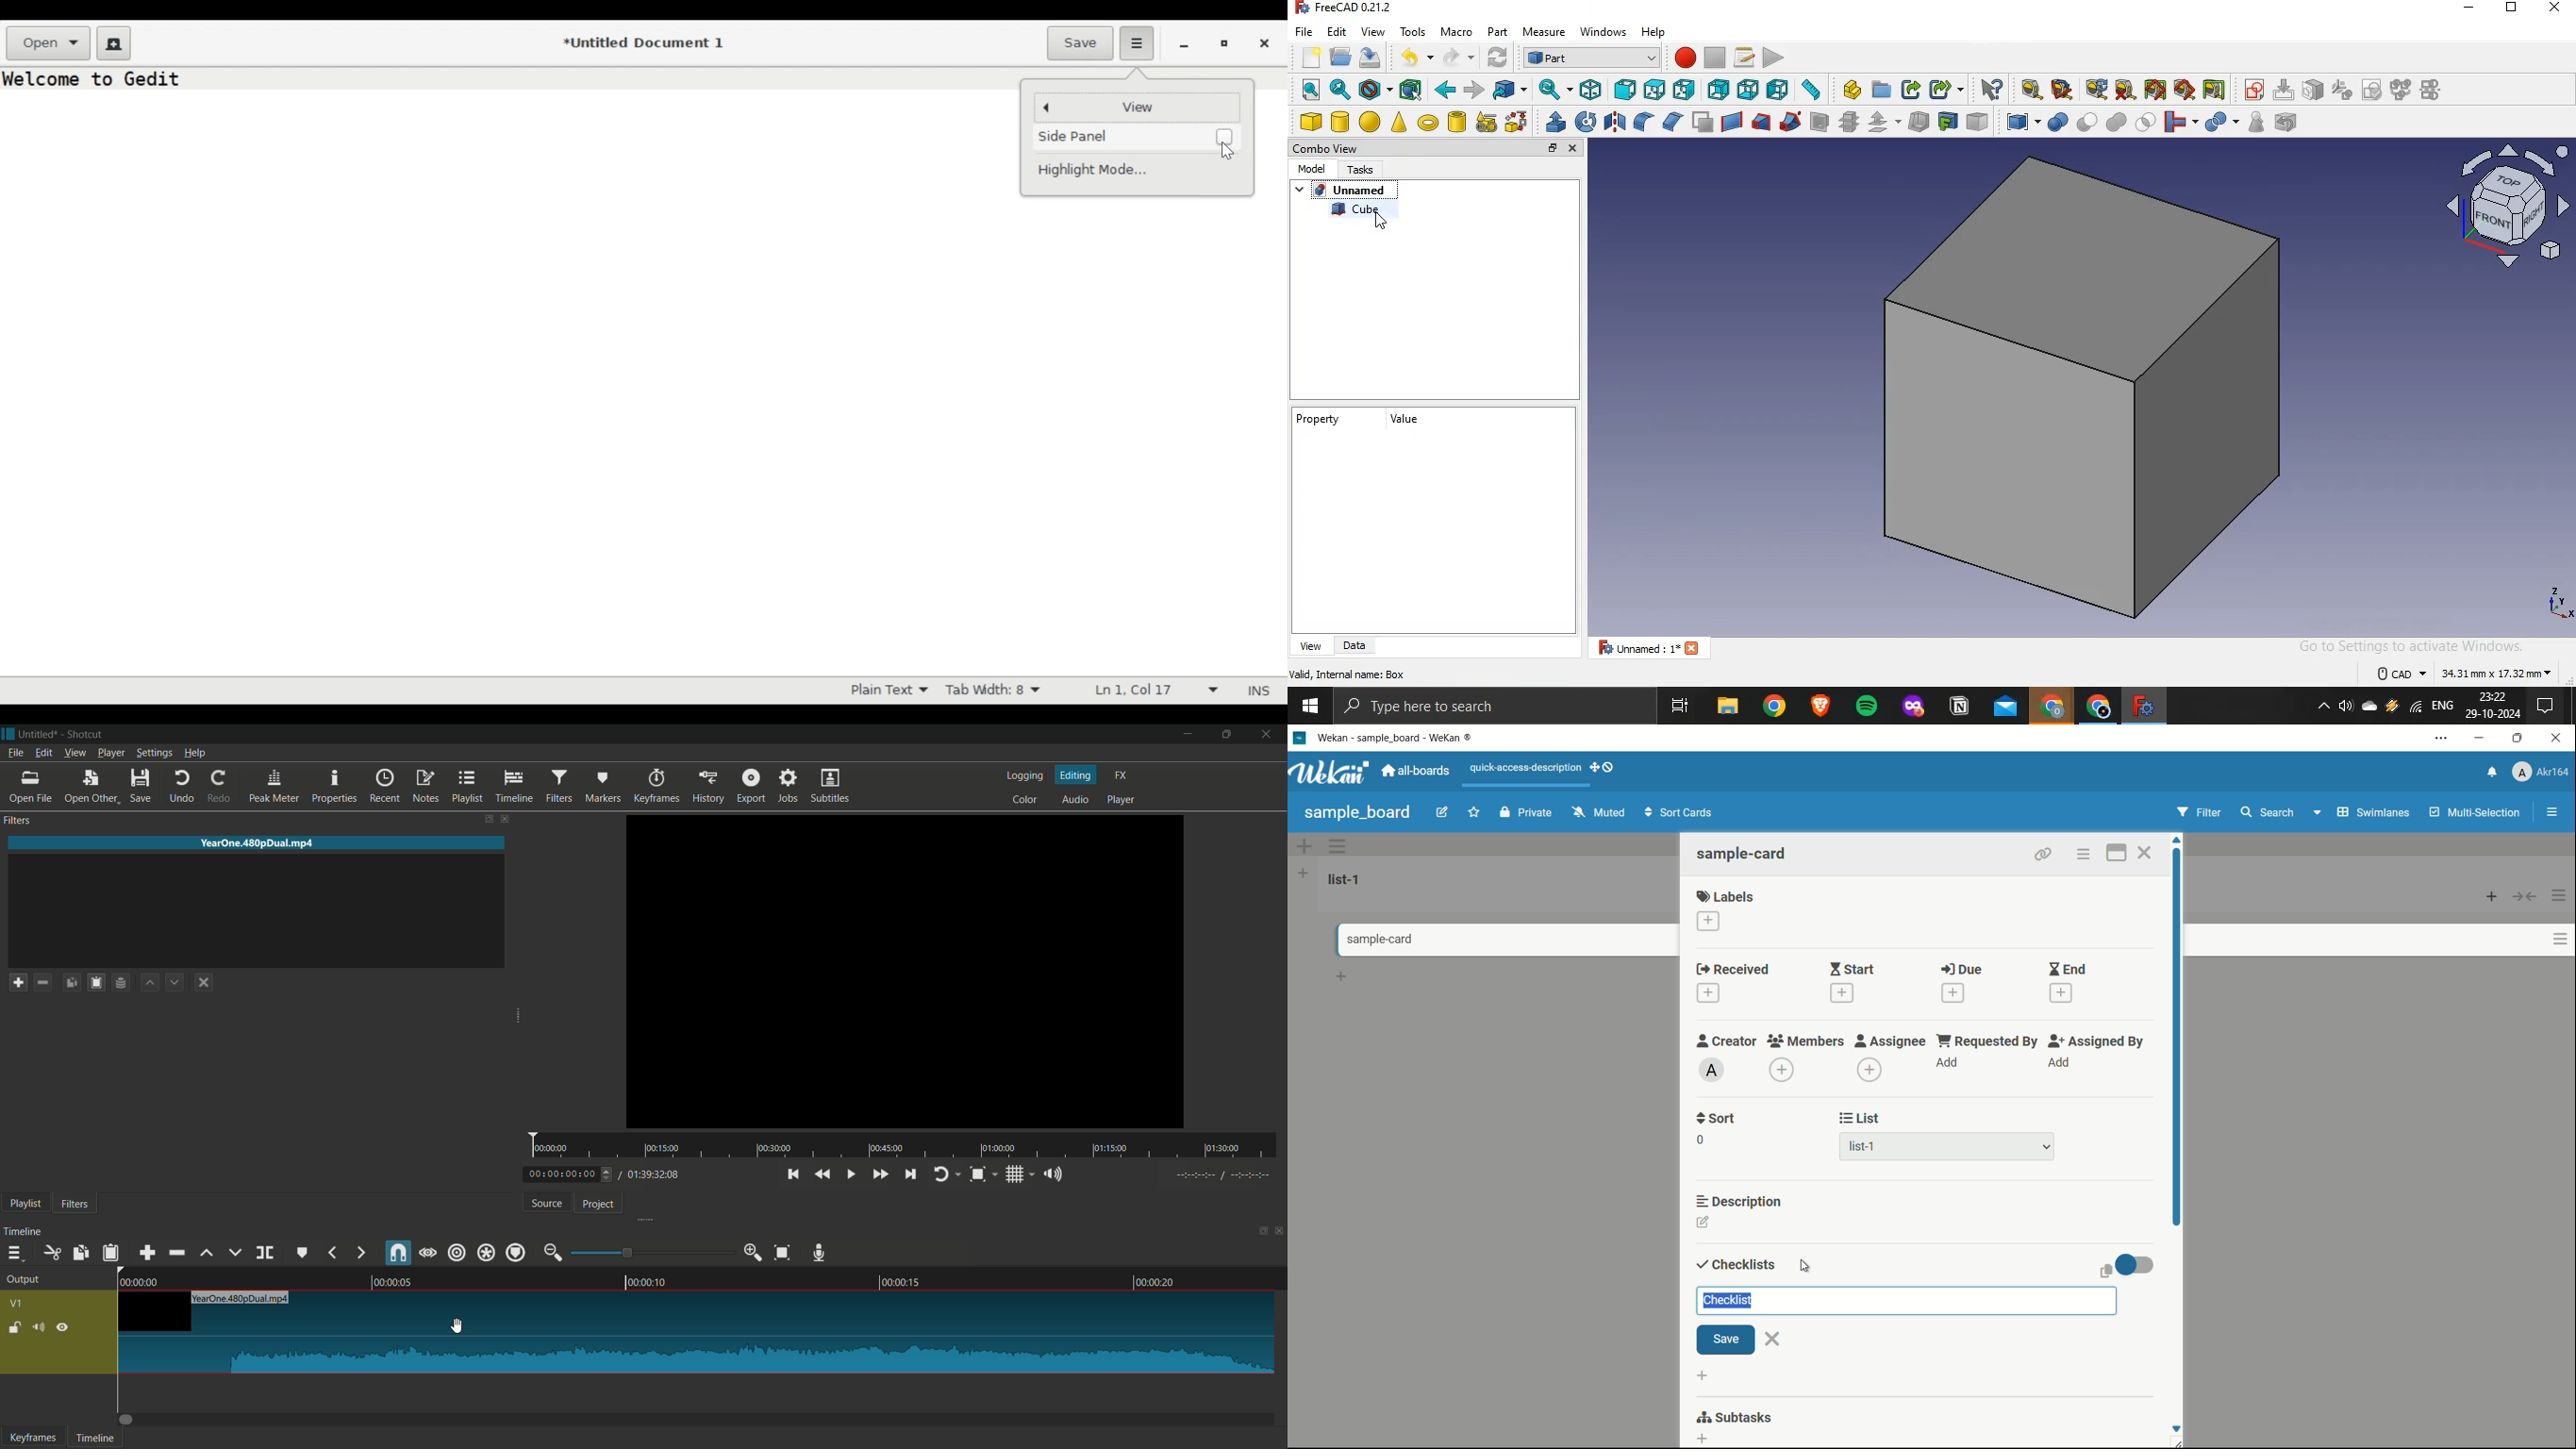 The width and height of the screenshot is (2576, 1456). Describe the element at coordinates (99, 983) in the screenshot. I see `paste filters` at that location.